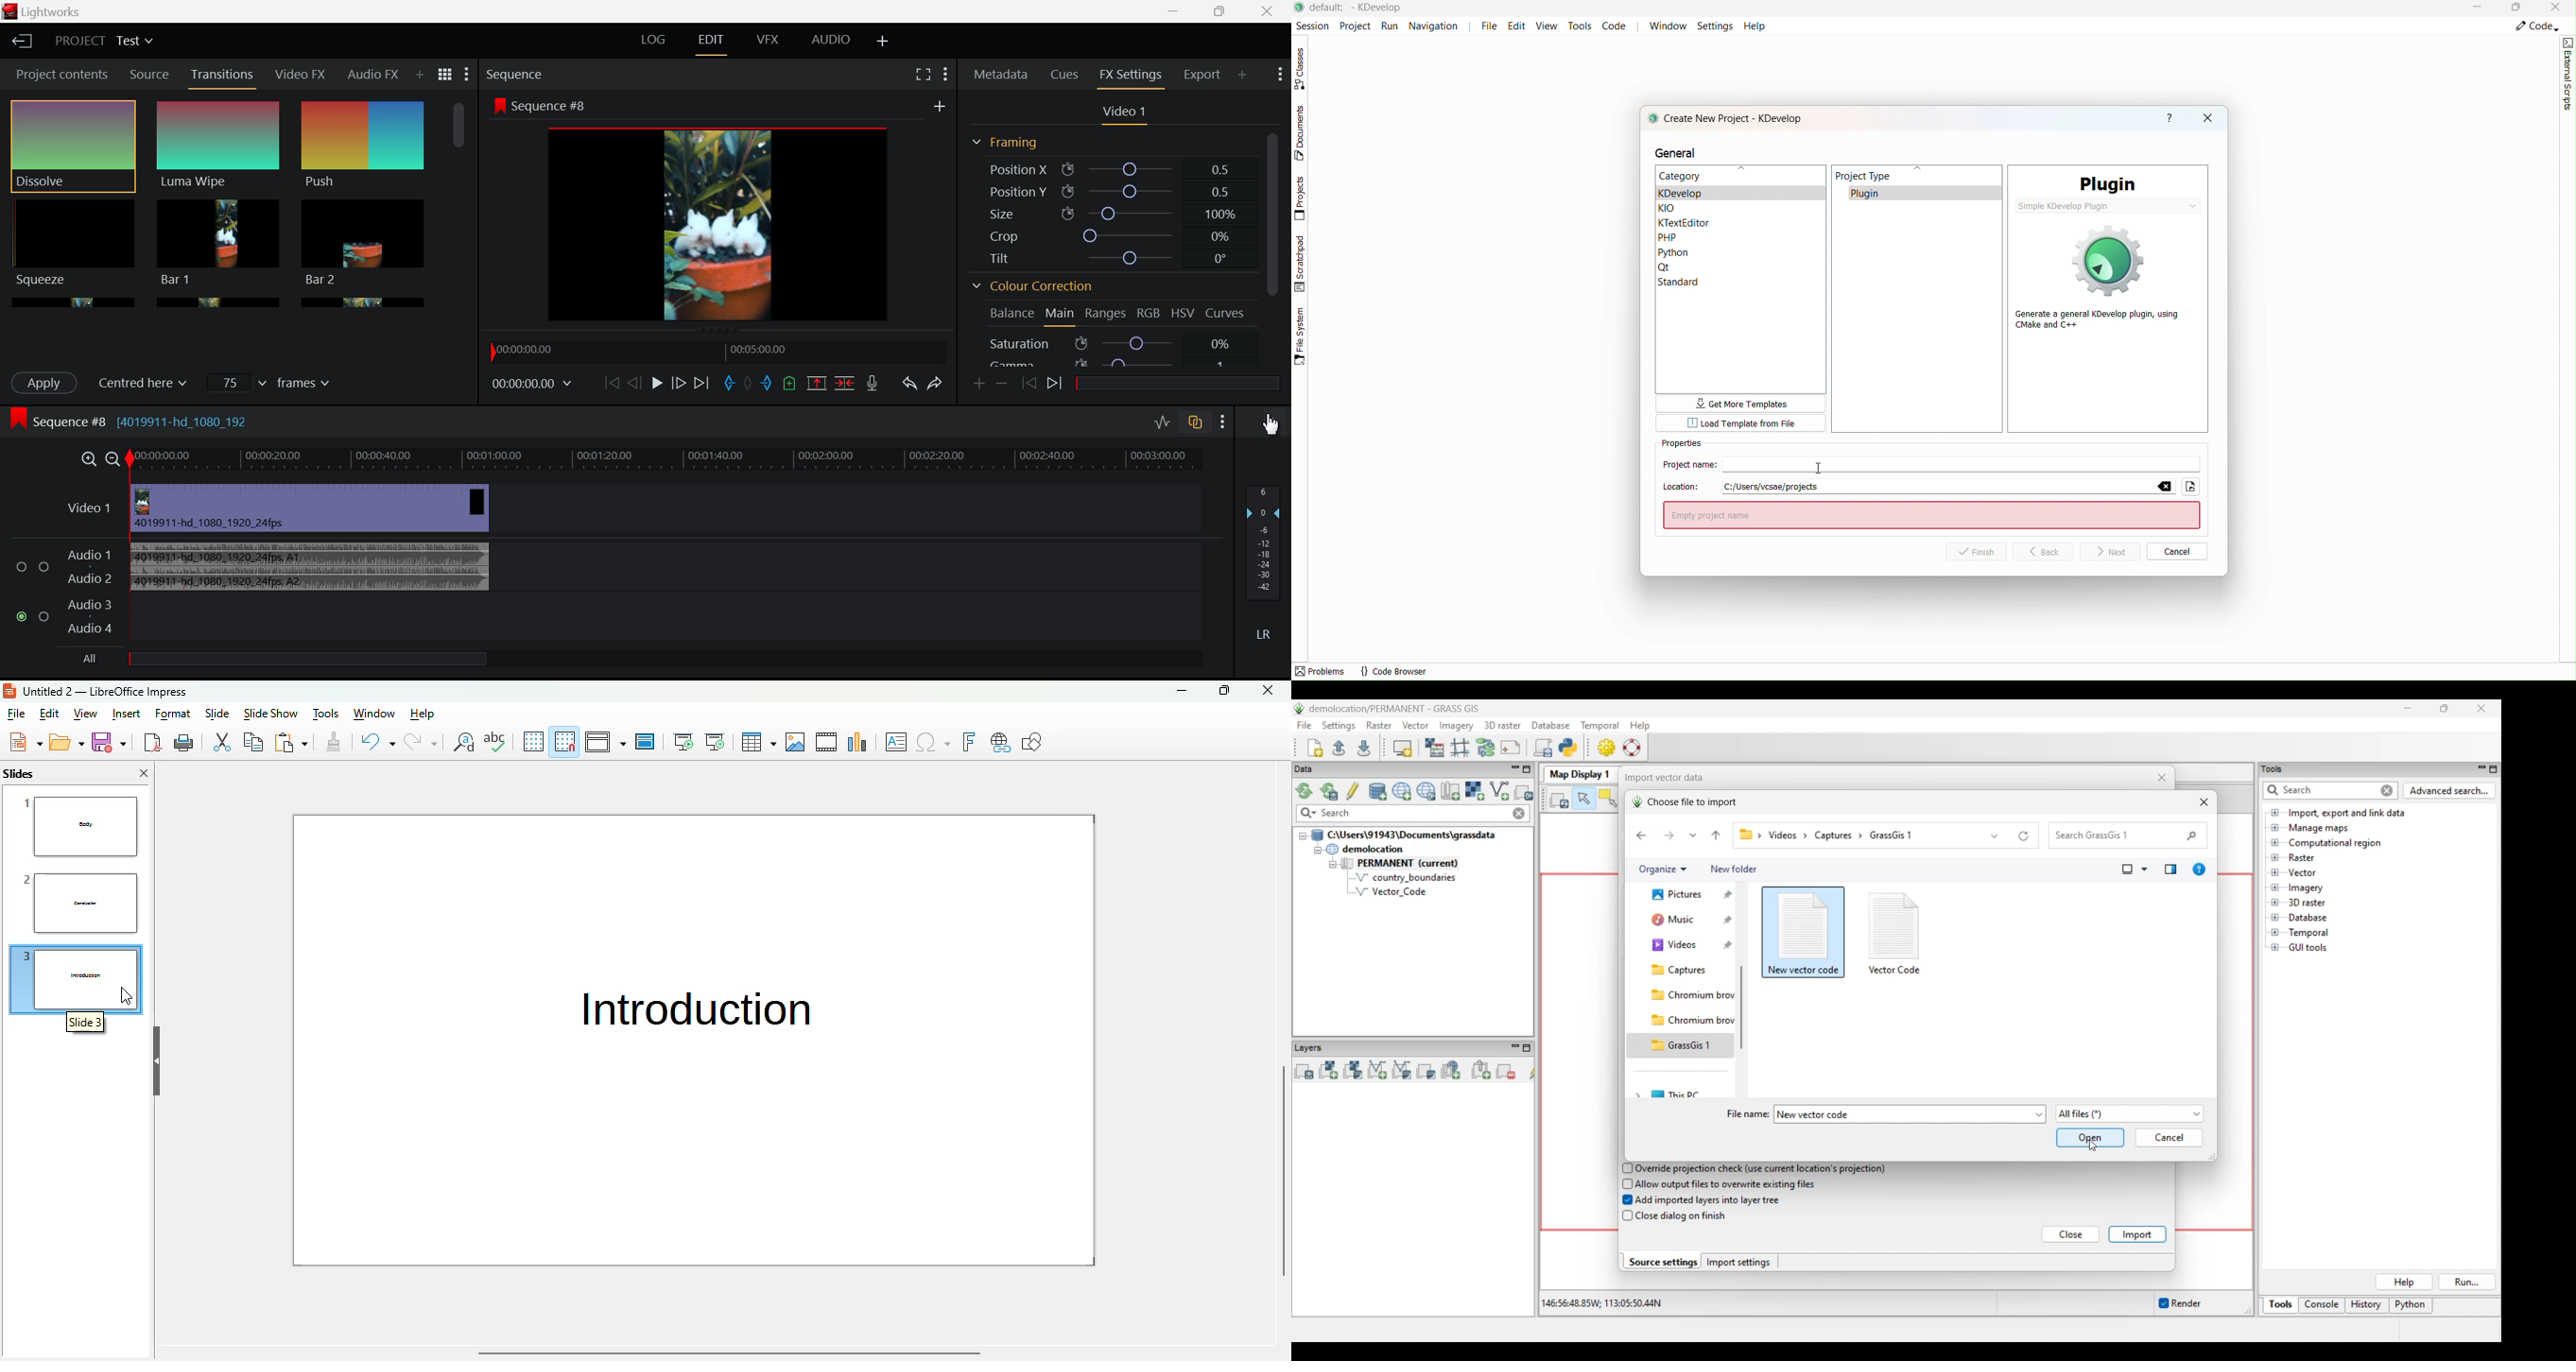 The height and width of the screenshot is (1372, 2576). Describe the element at coordinates (184, 743) in the screenshot. I see `print` at that location.